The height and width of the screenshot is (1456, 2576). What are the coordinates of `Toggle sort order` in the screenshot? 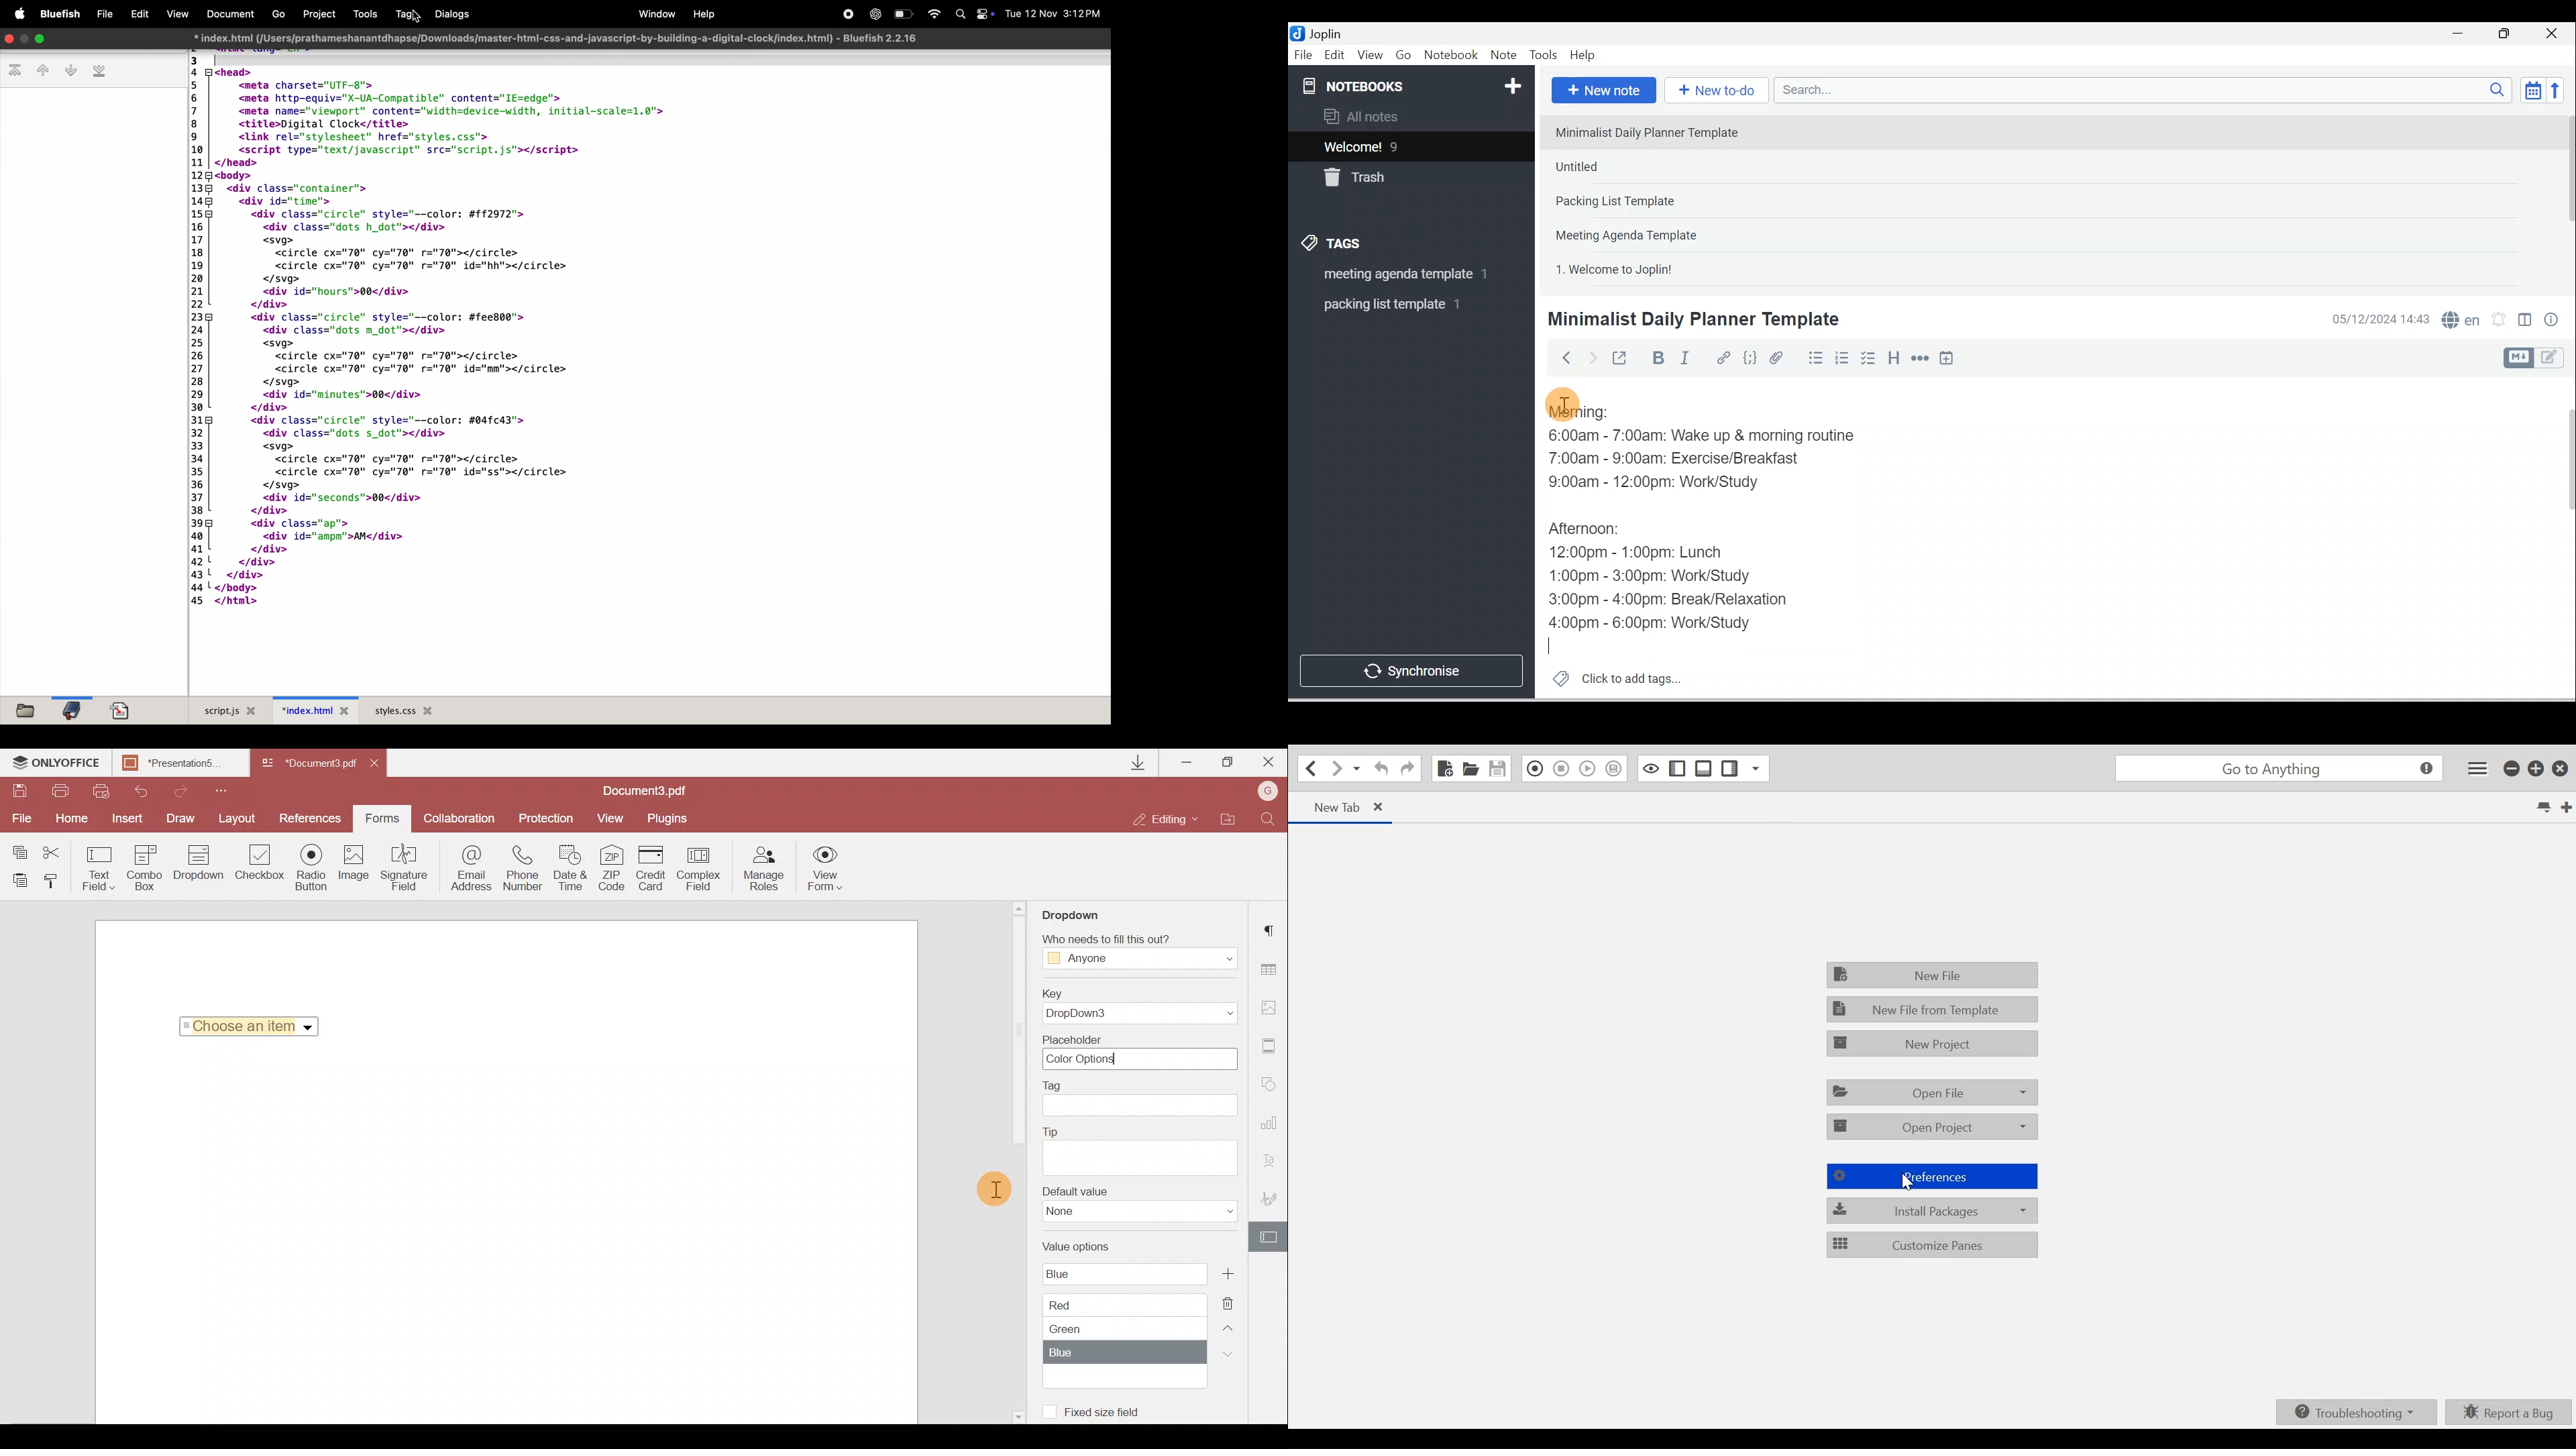 It's located at (2532, 89).